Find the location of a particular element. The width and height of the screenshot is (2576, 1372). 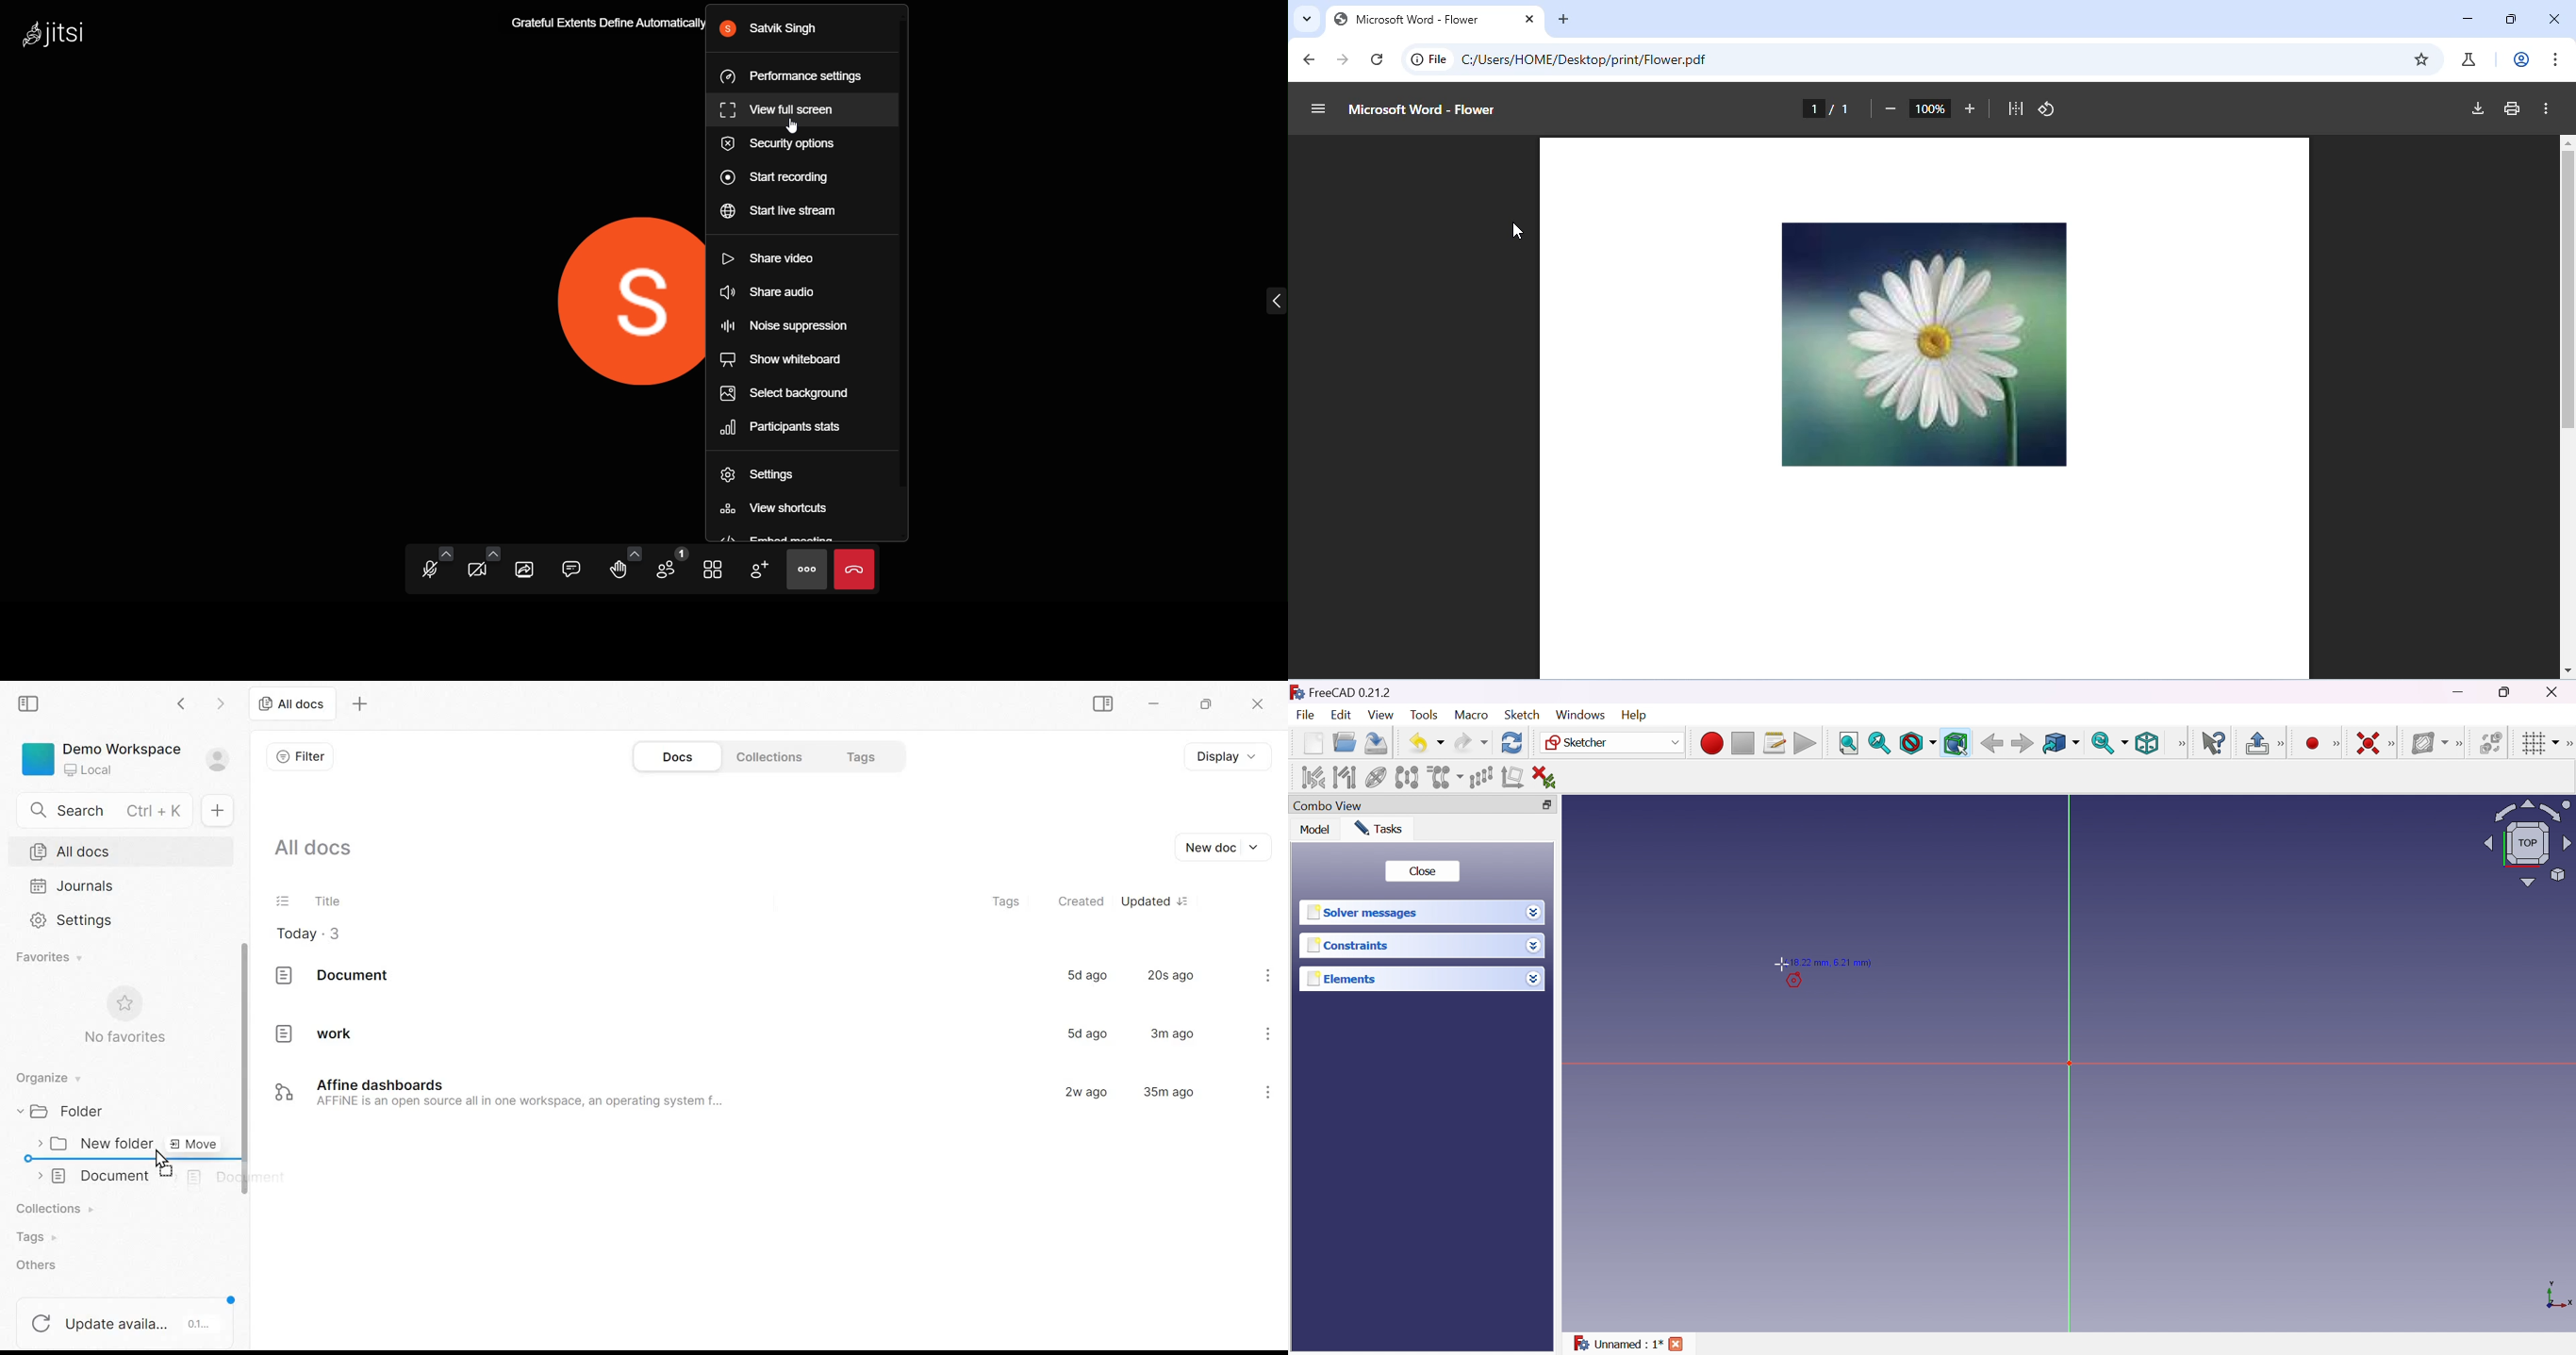

performance setting is located at coordinates (793, 75).